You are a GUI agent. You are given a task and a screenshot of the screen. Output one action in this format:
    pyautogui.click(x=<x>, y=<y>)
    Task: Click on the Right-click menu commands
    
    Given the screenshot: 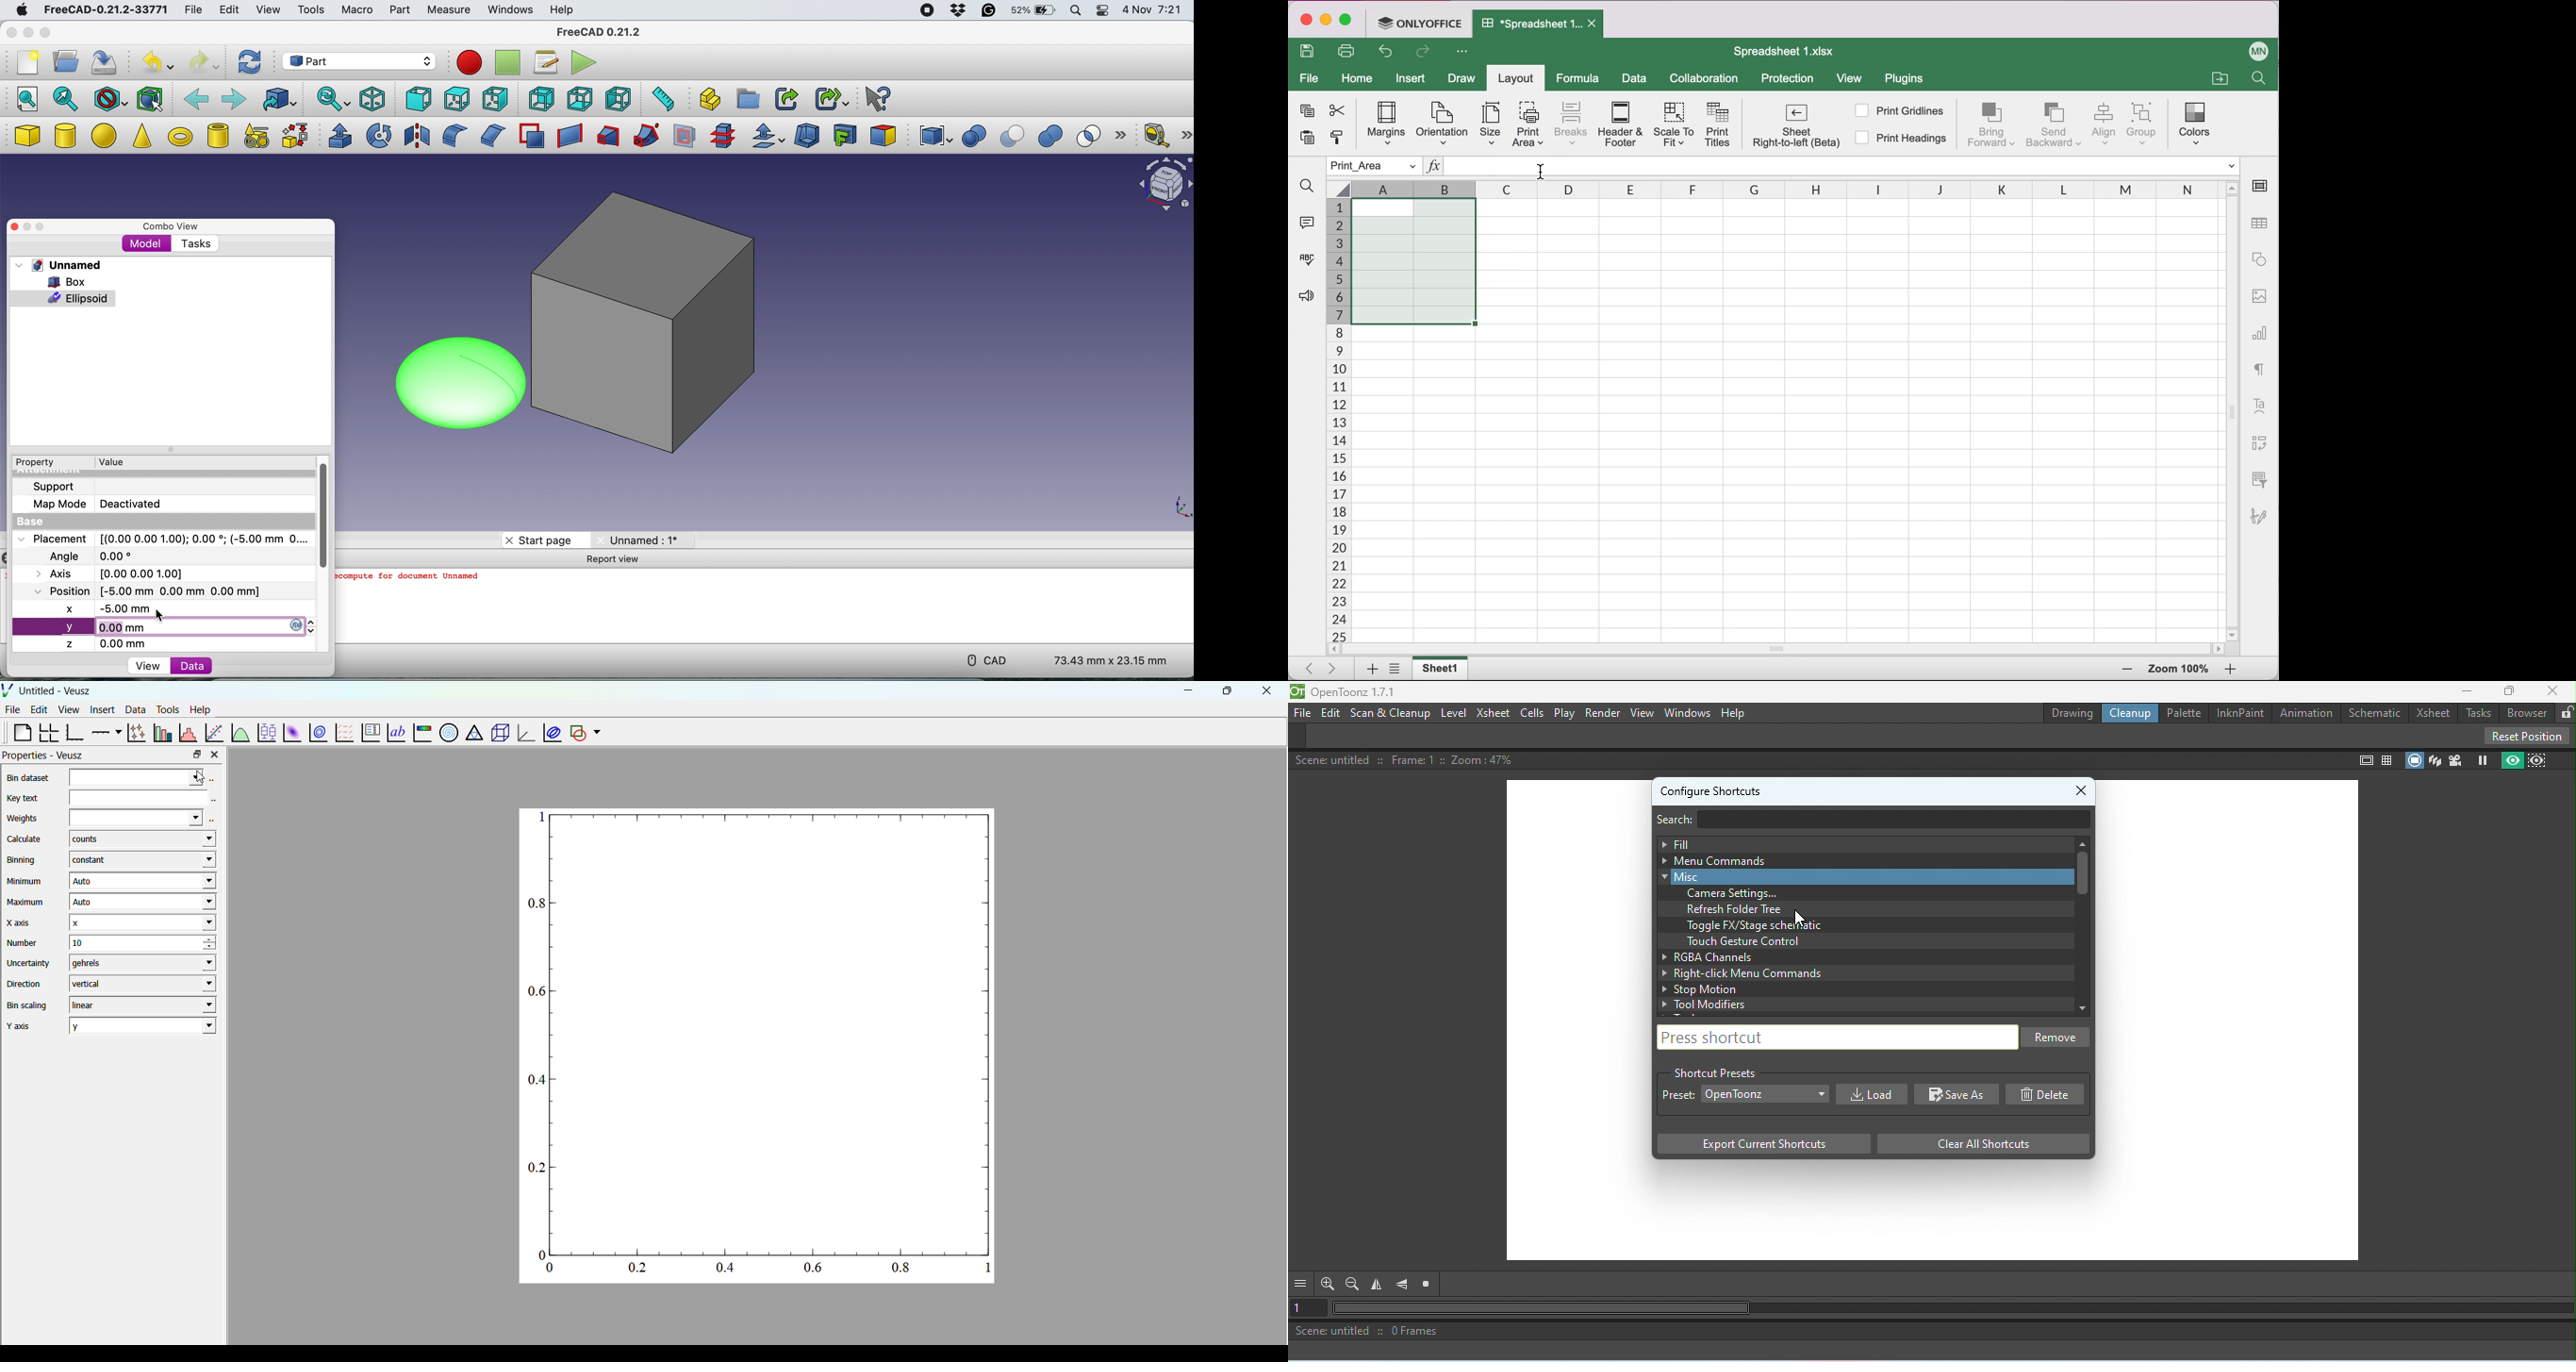 What is the action you would take?
    pyautogui.click(x=1857, y=973)
    